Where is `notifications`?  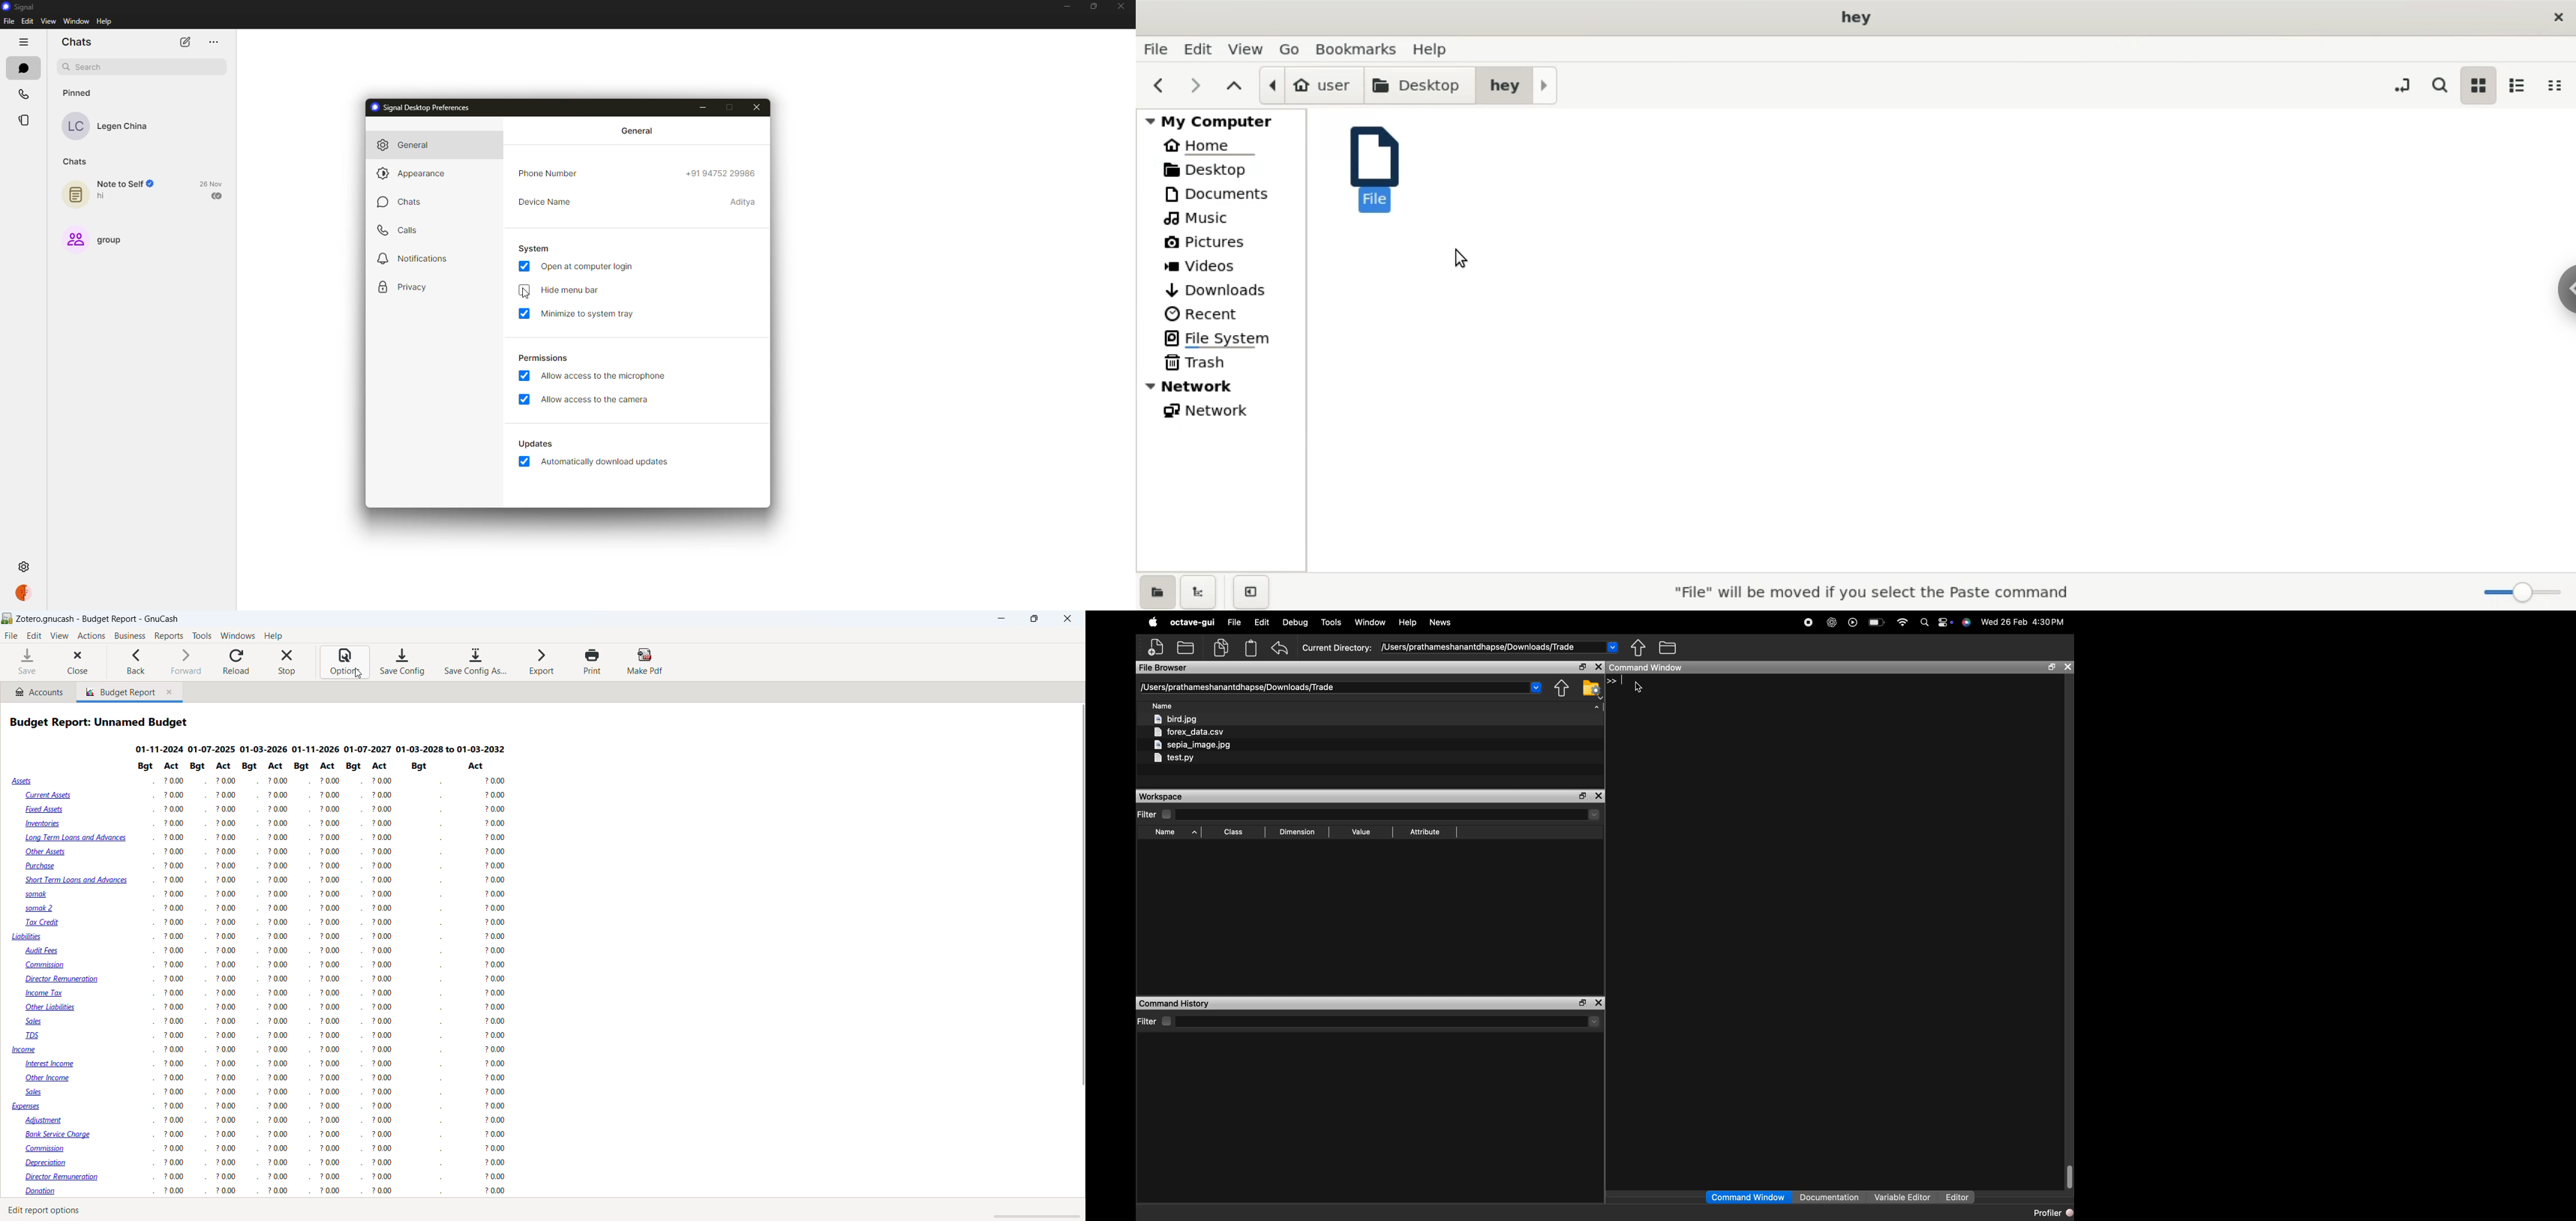
notifications is located at coordinates (414, 258).